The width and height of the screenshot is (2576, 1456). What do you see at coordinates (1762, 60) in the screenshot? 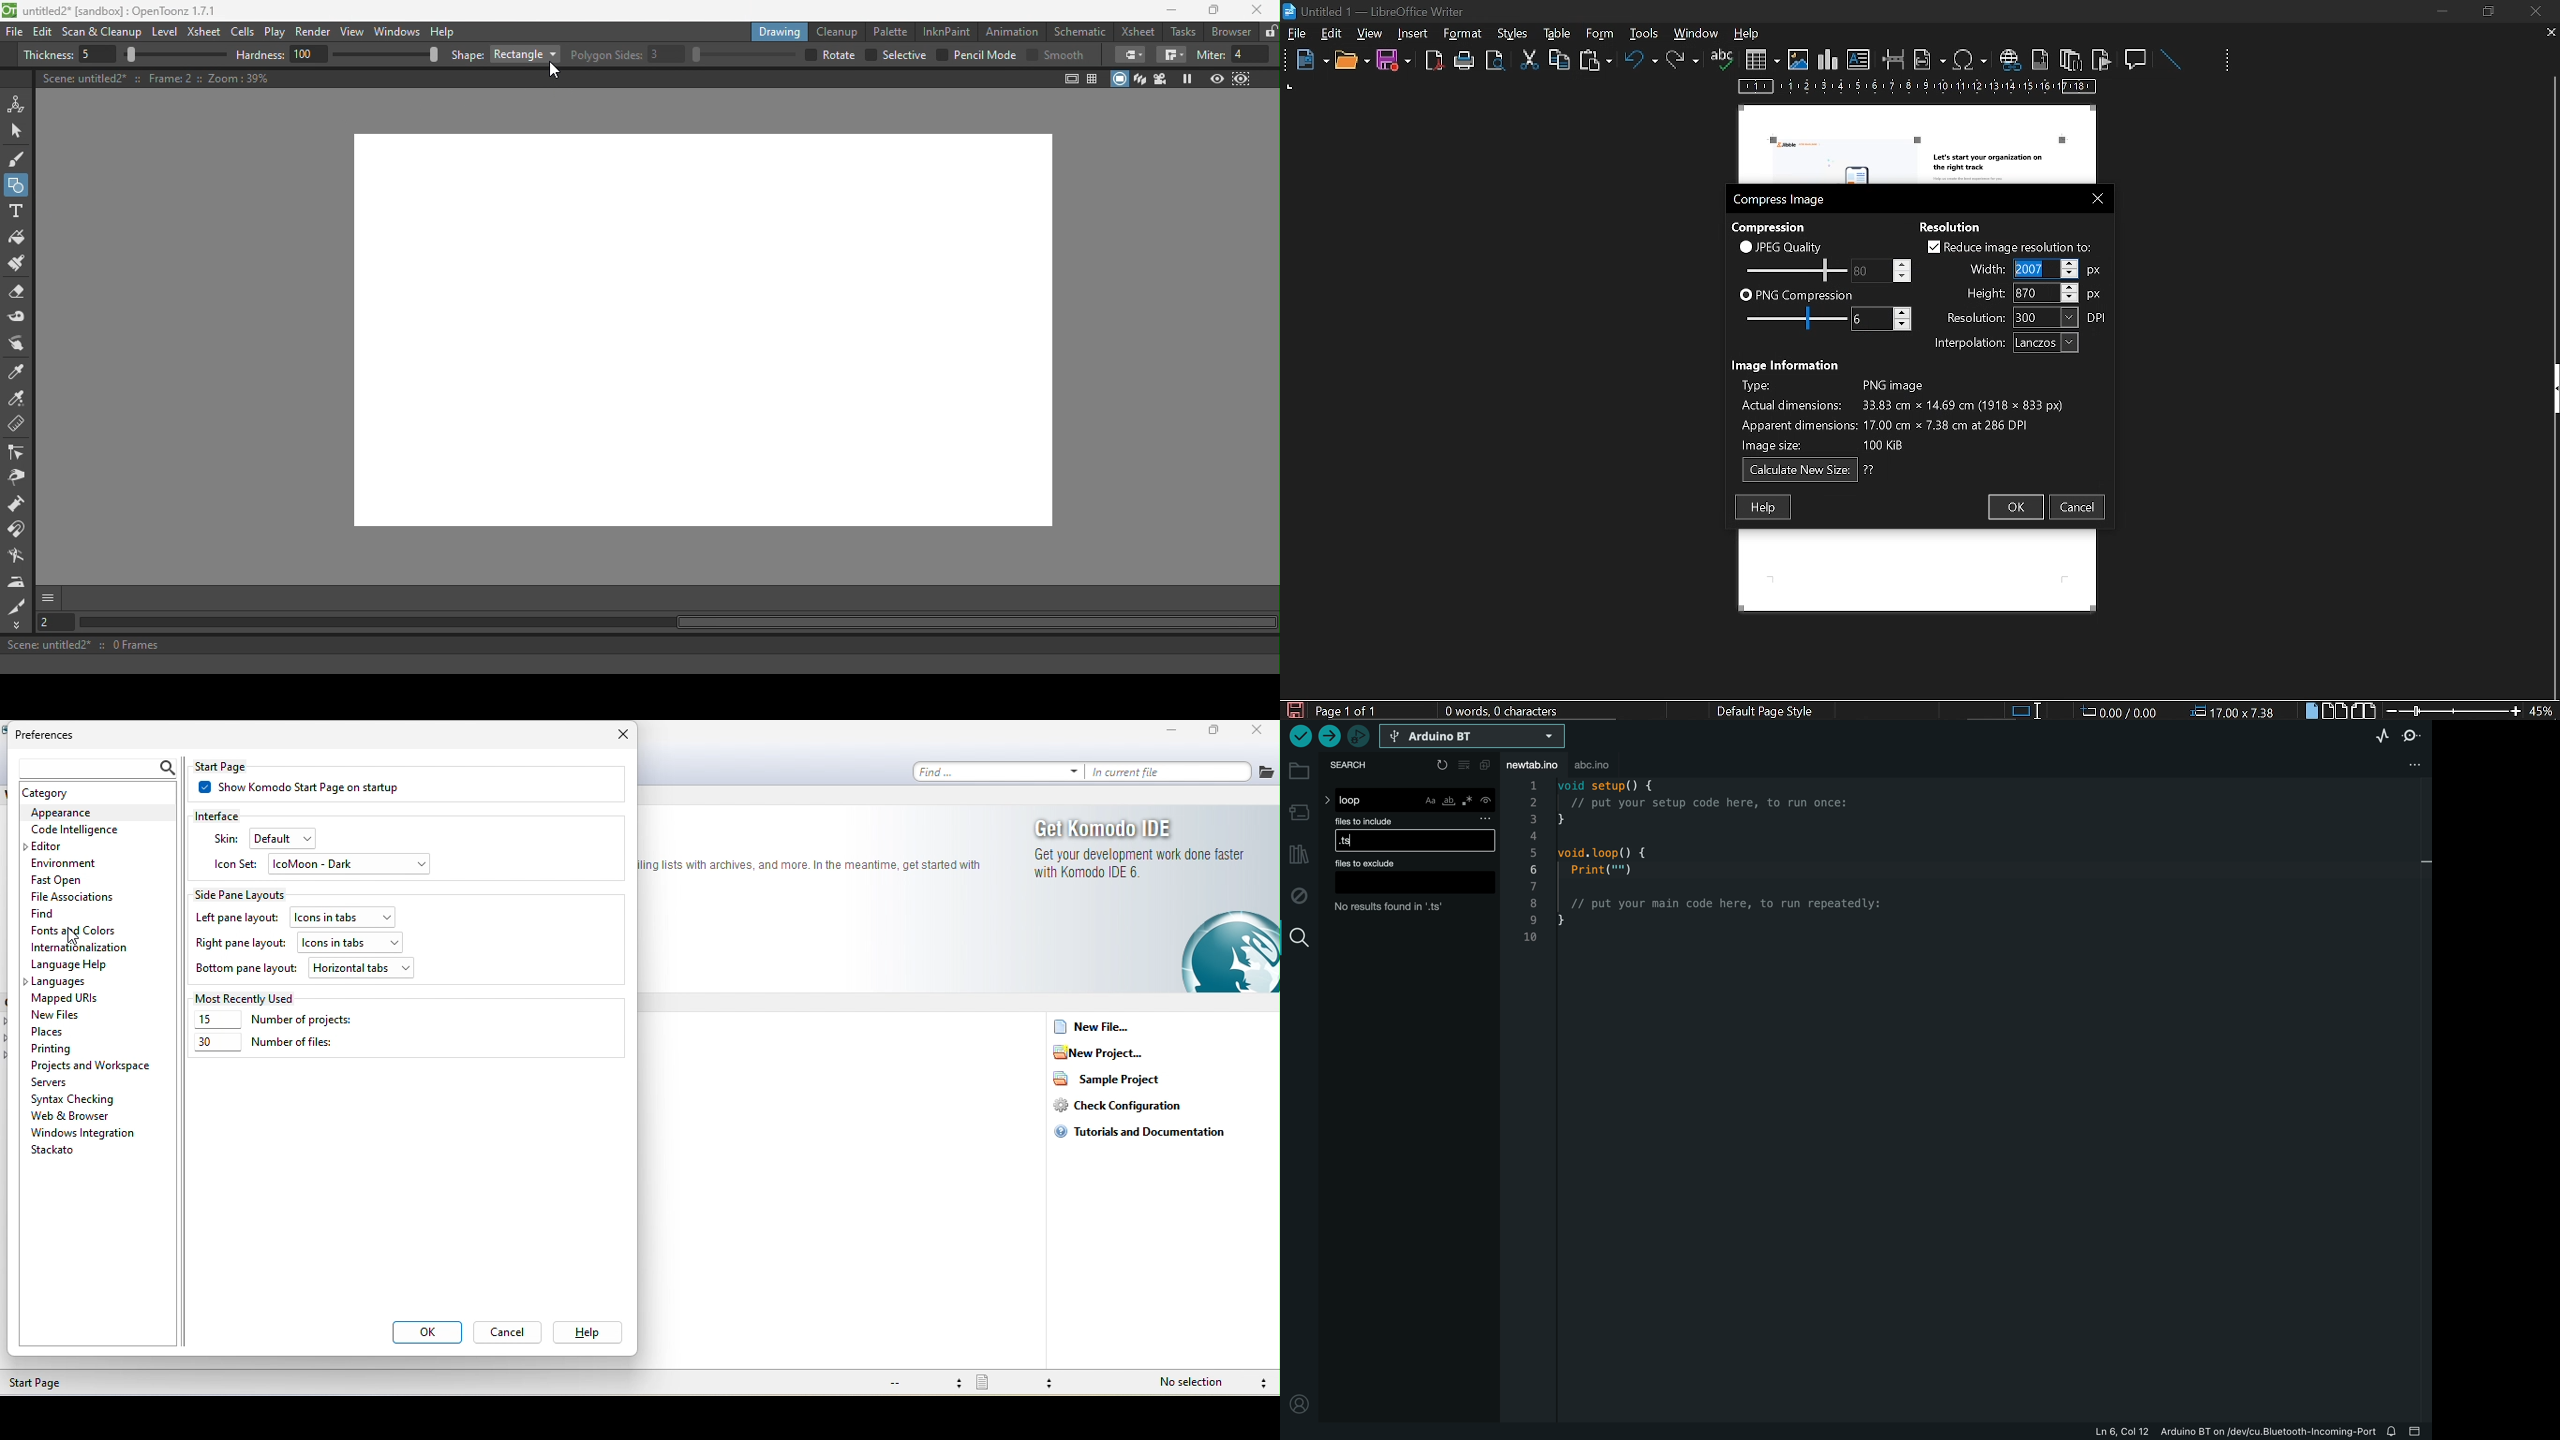
I see `insert table` at bounding box center [1762, 60].